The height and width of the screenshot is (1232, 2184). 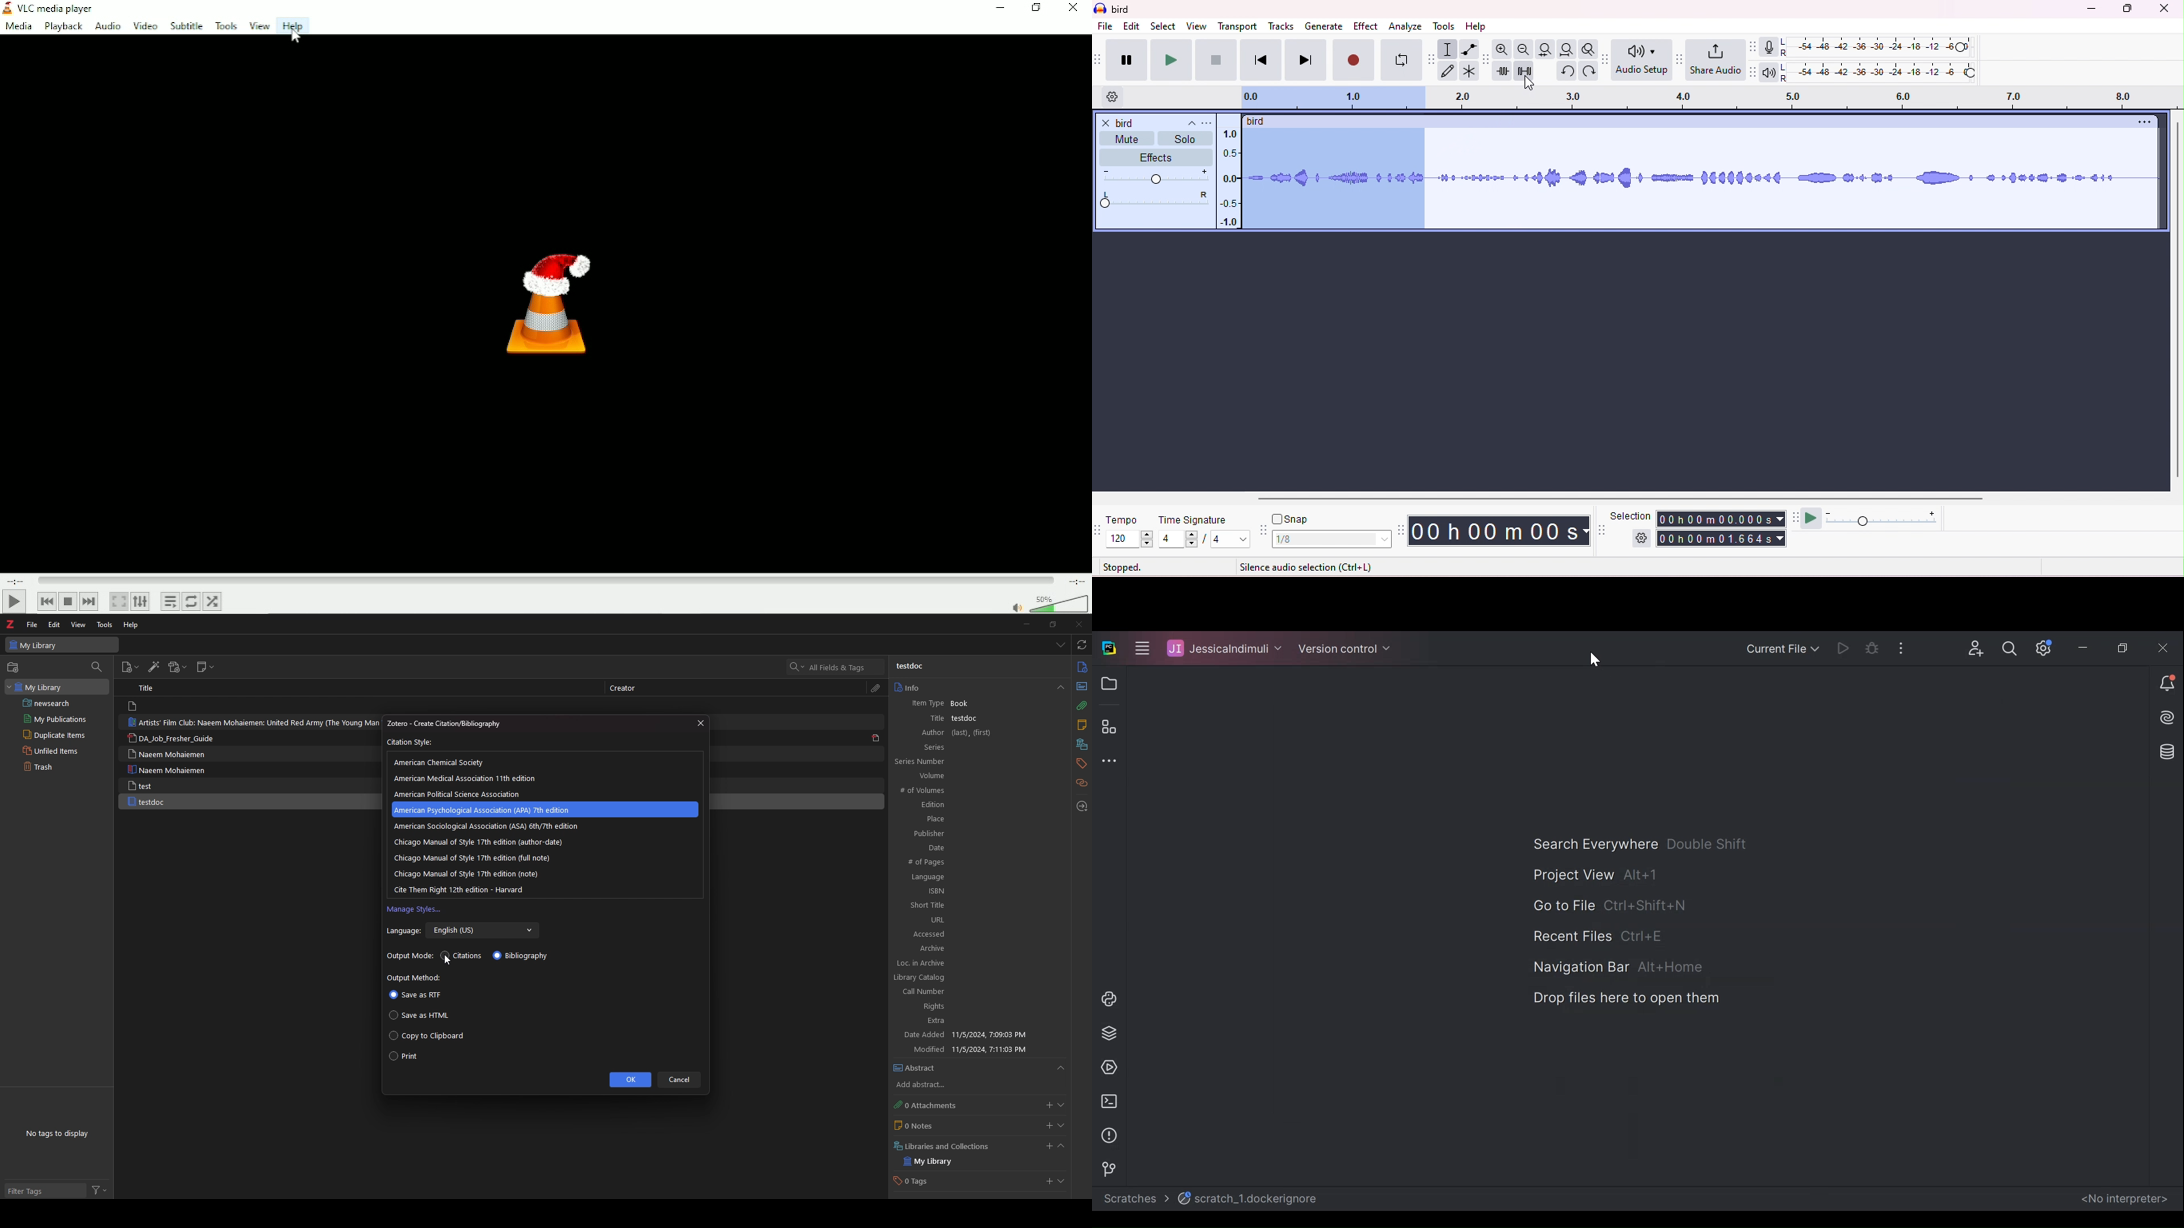 I want to click on test, so click(x=142, y=786).